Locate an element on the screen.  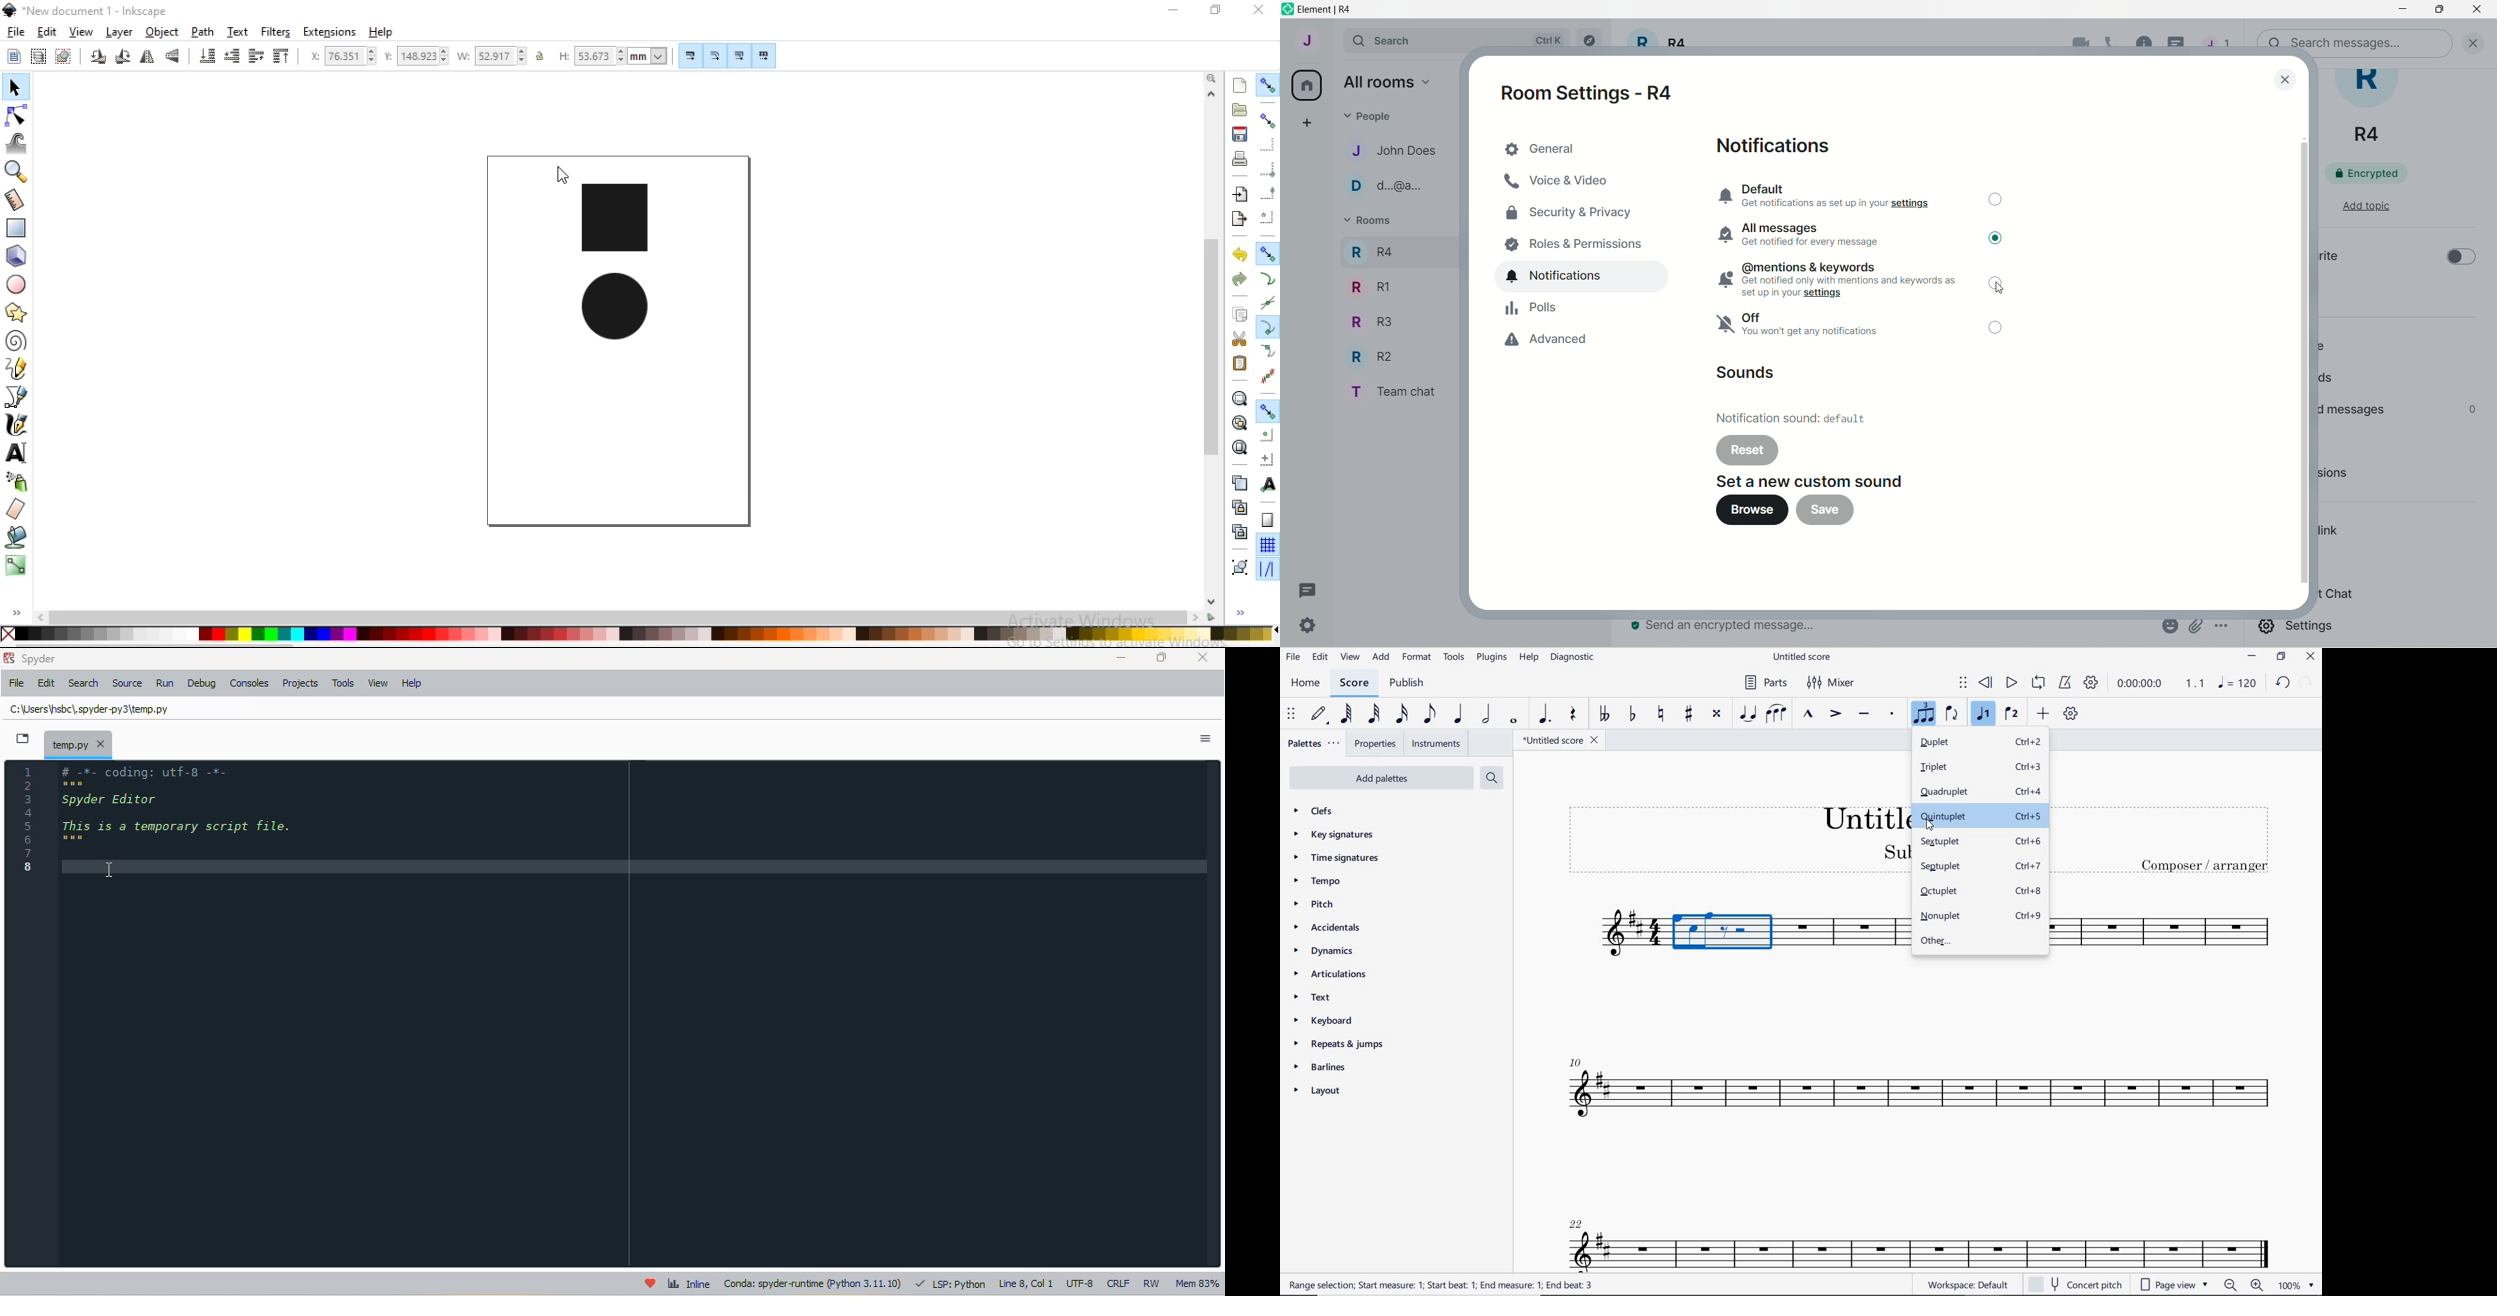
search is located at coordinates (84, 684).